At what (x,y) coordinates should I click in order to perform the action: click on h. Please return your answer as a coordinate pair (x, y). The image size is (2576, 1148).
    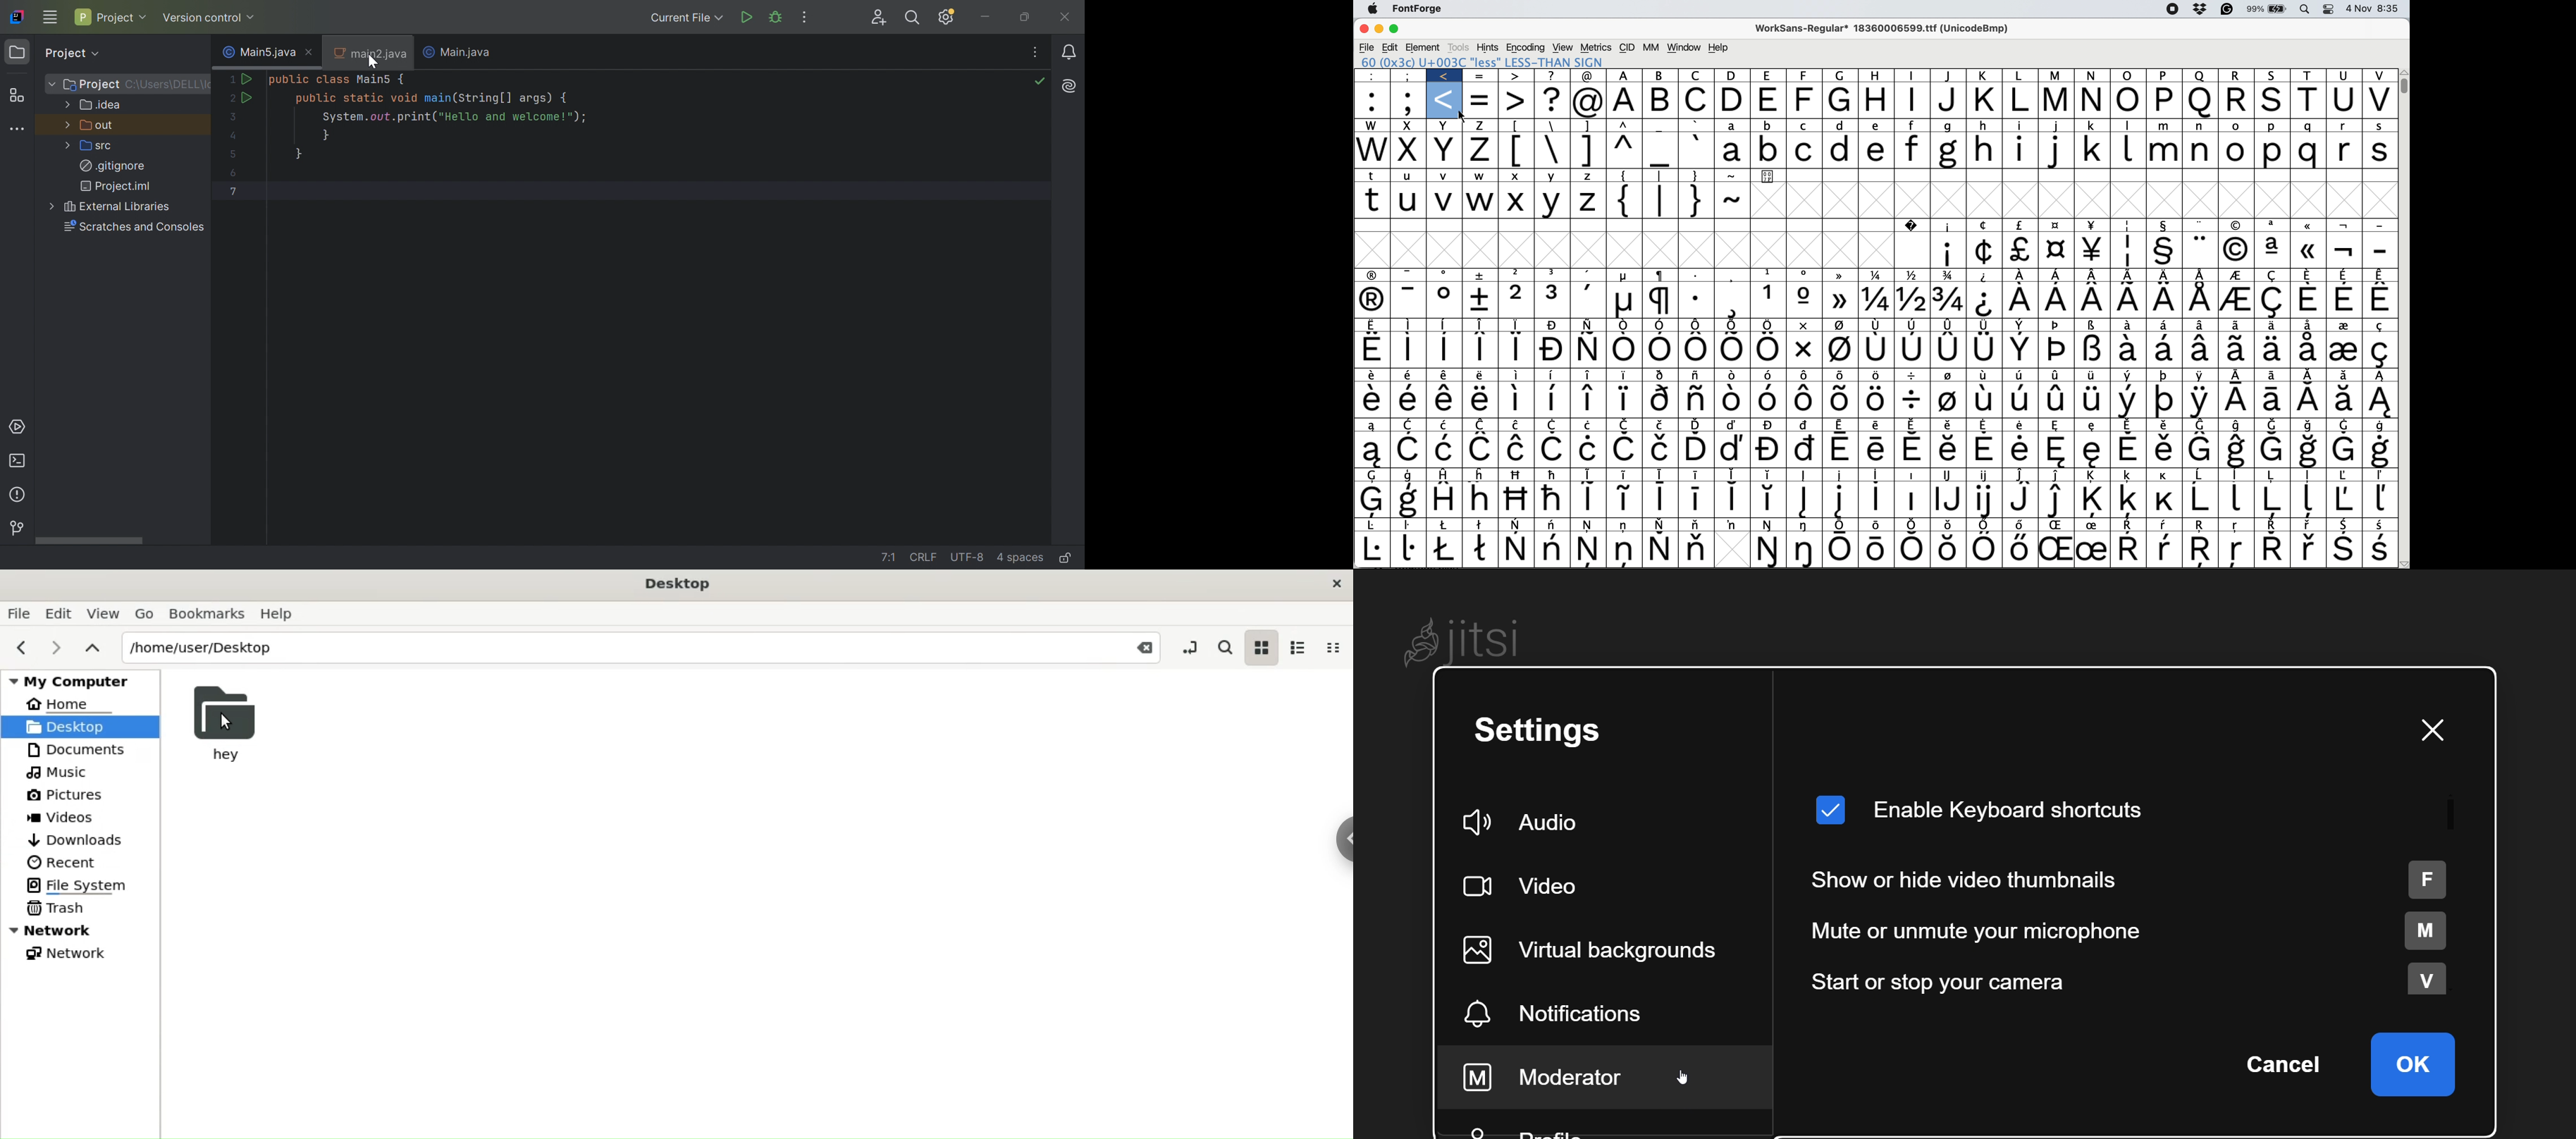
    Looking at the image, I should click on (1878, 76).